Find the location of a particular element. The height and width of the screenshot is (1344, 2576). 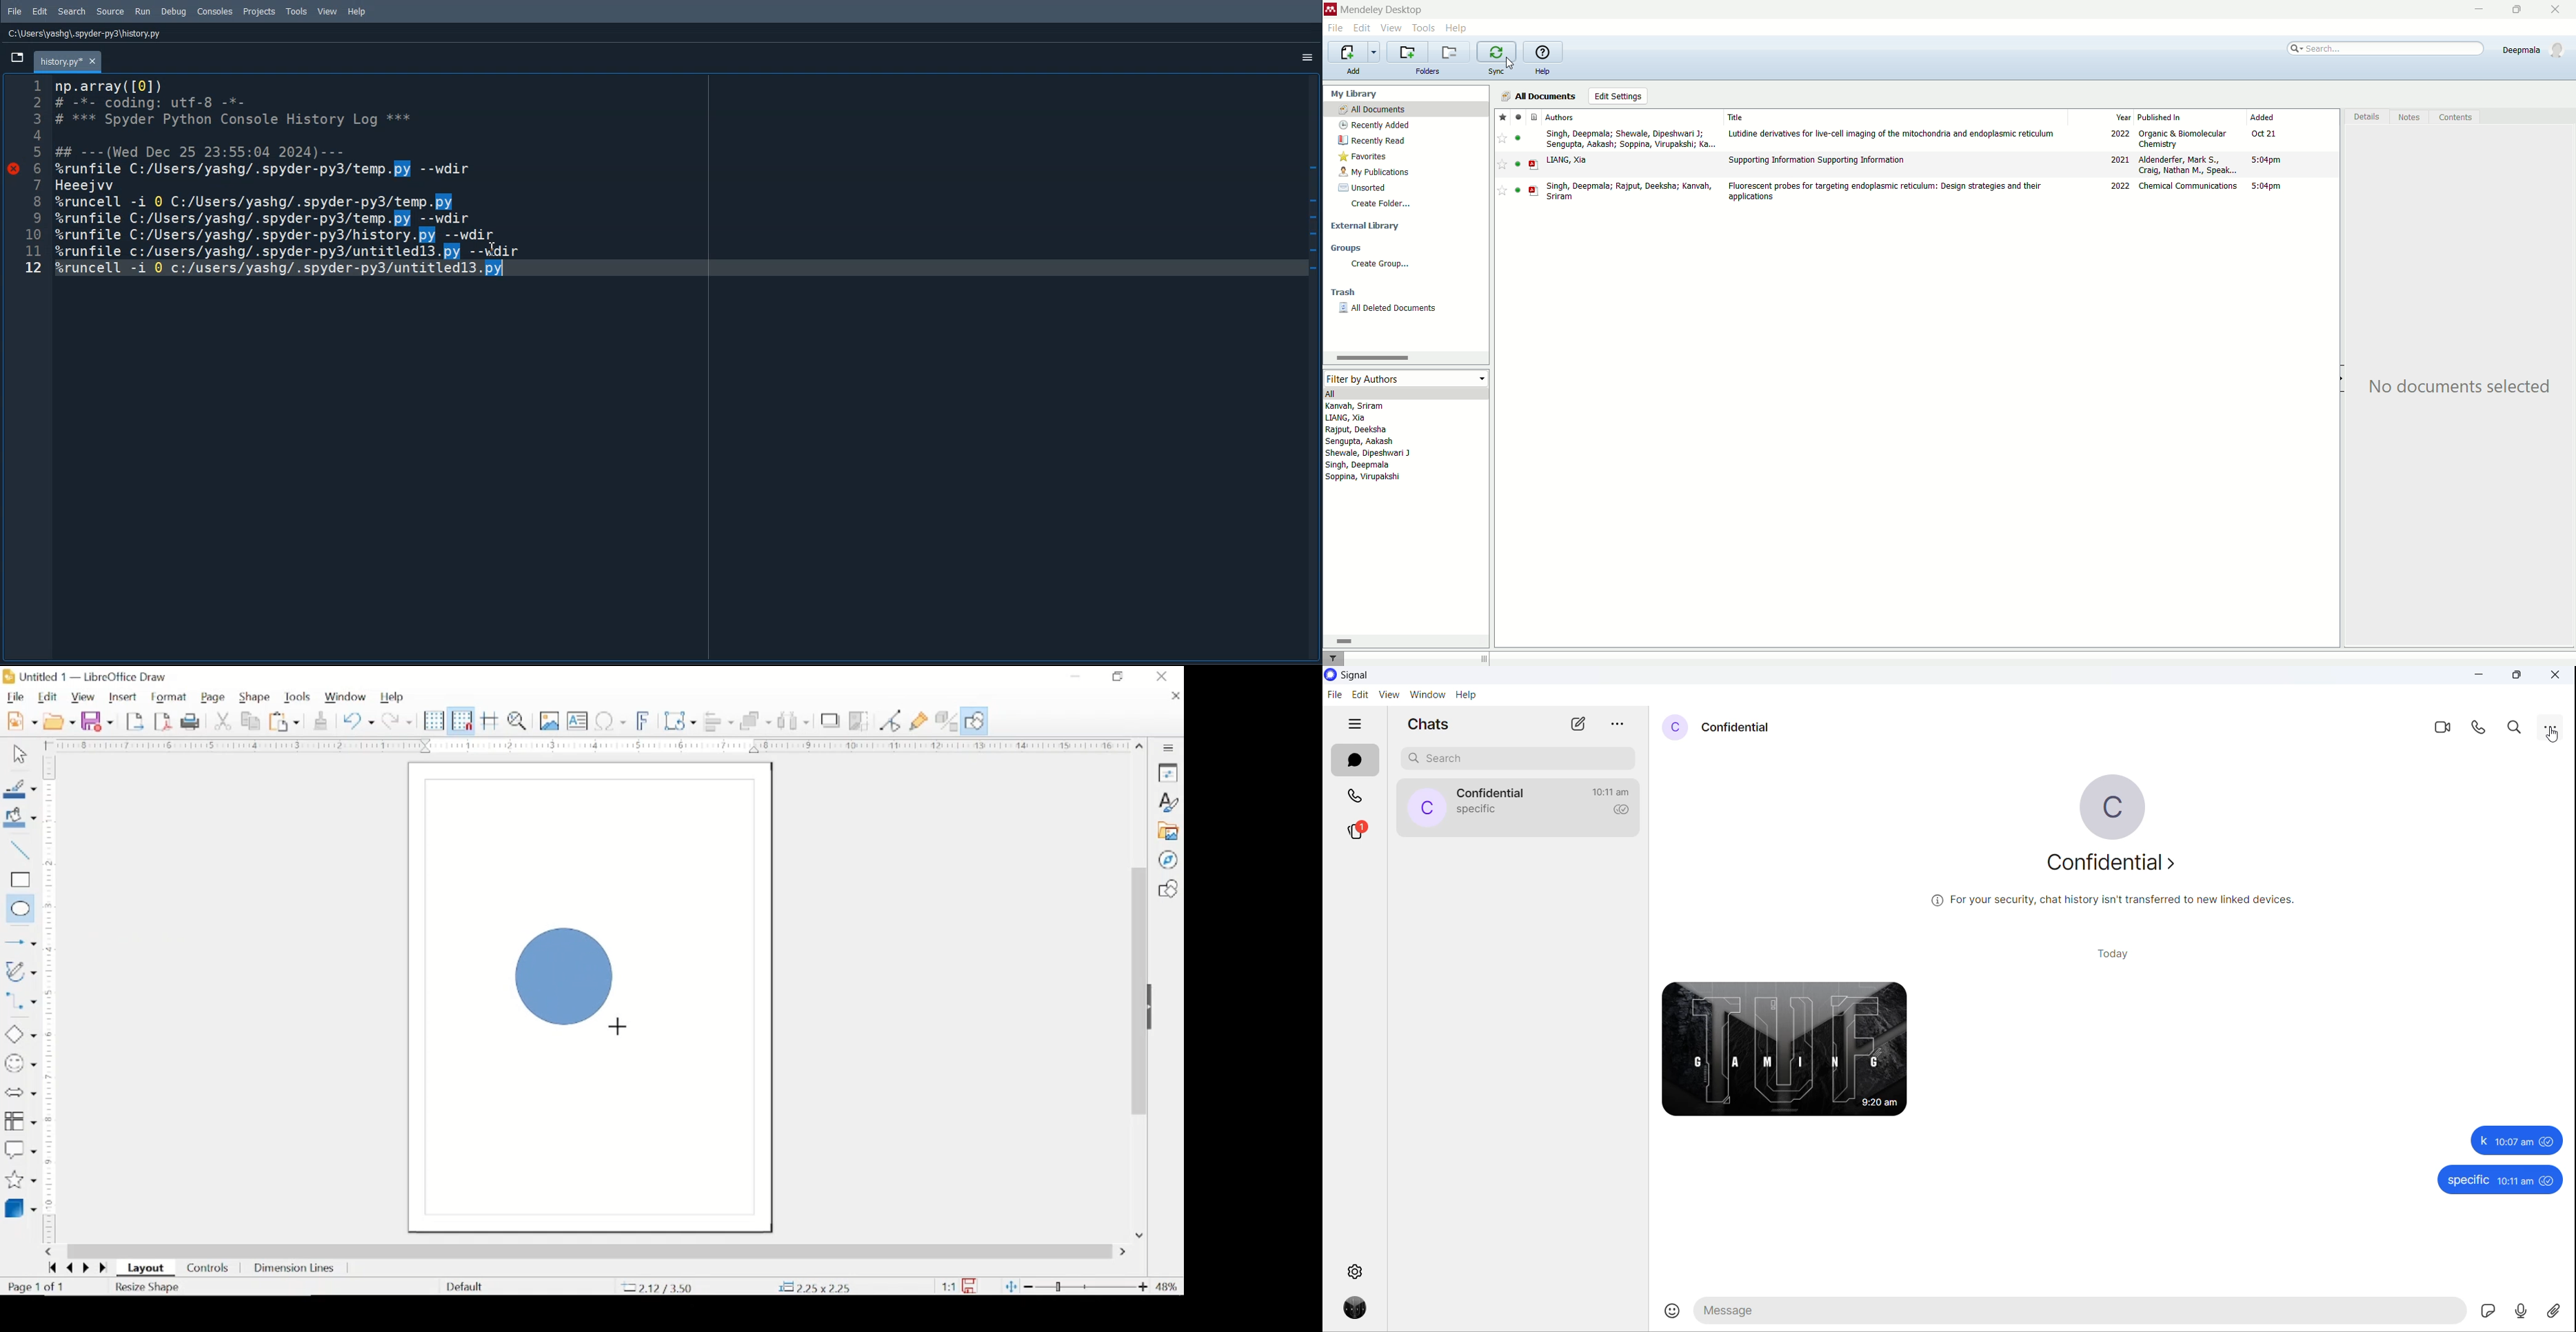

read recipient is located at coordinates (1620, 814).